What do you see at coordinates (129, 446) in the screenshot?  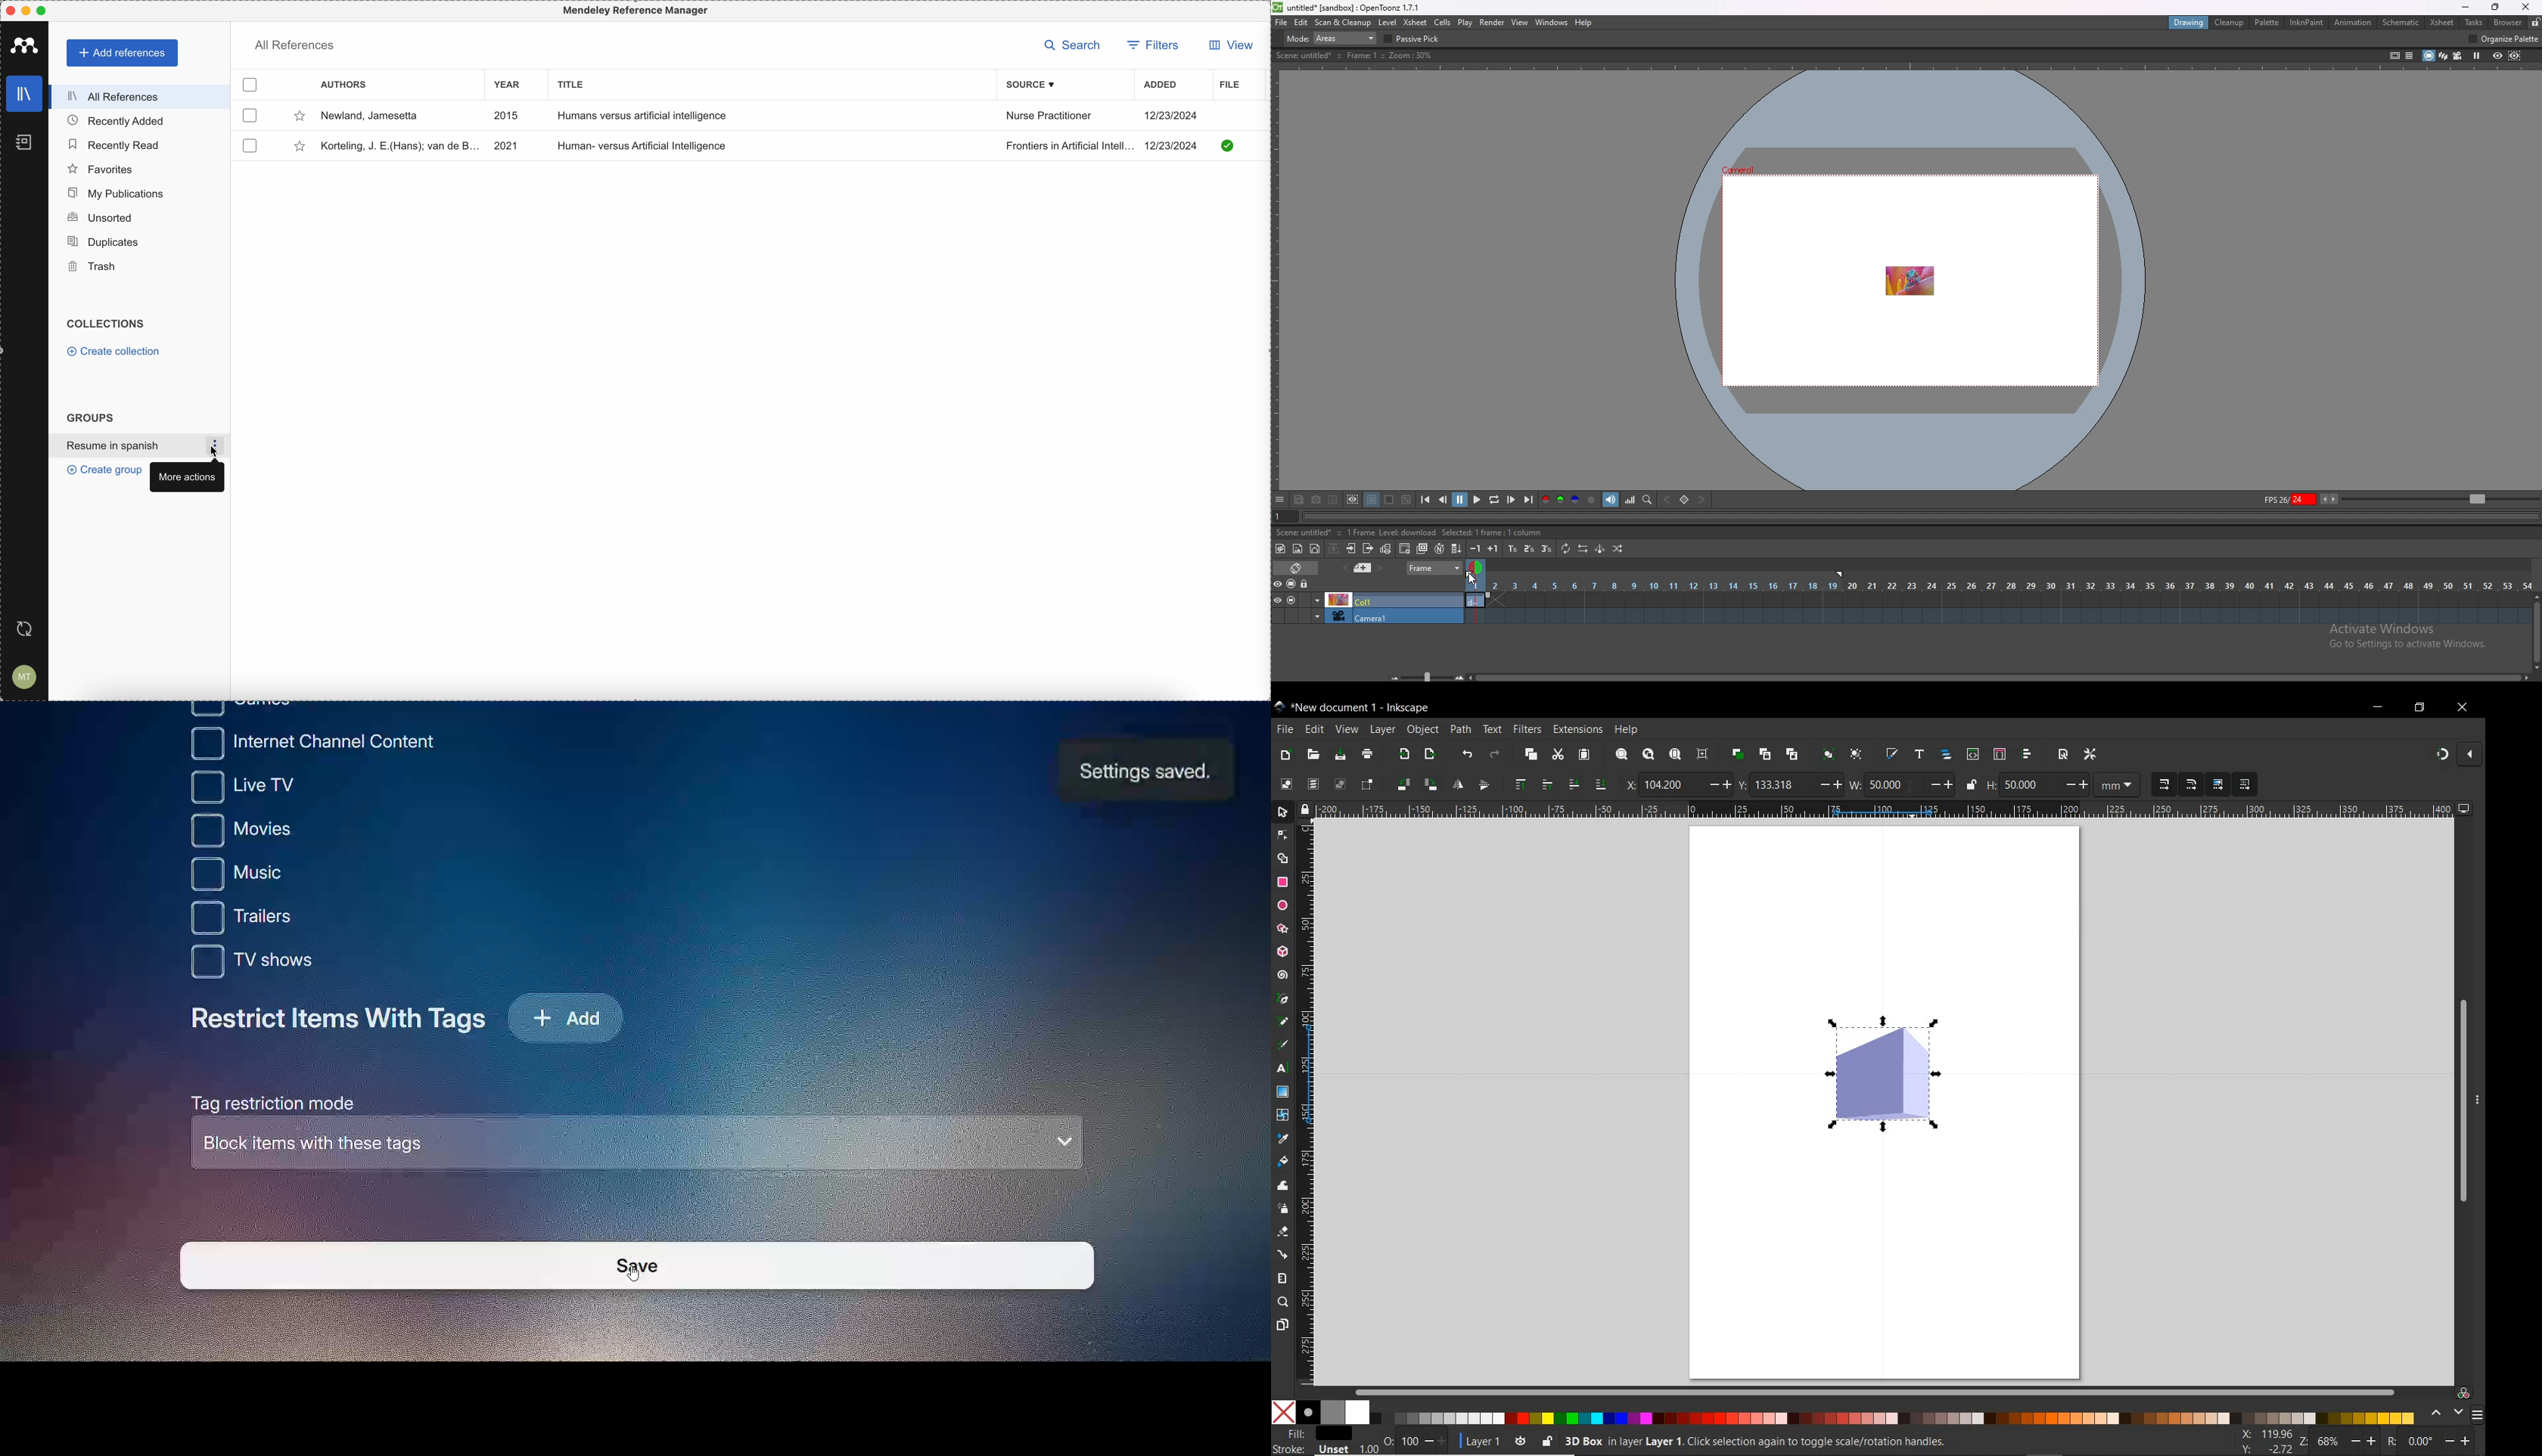 I see `click on resume in spanish` at bounding box center [129, 446].